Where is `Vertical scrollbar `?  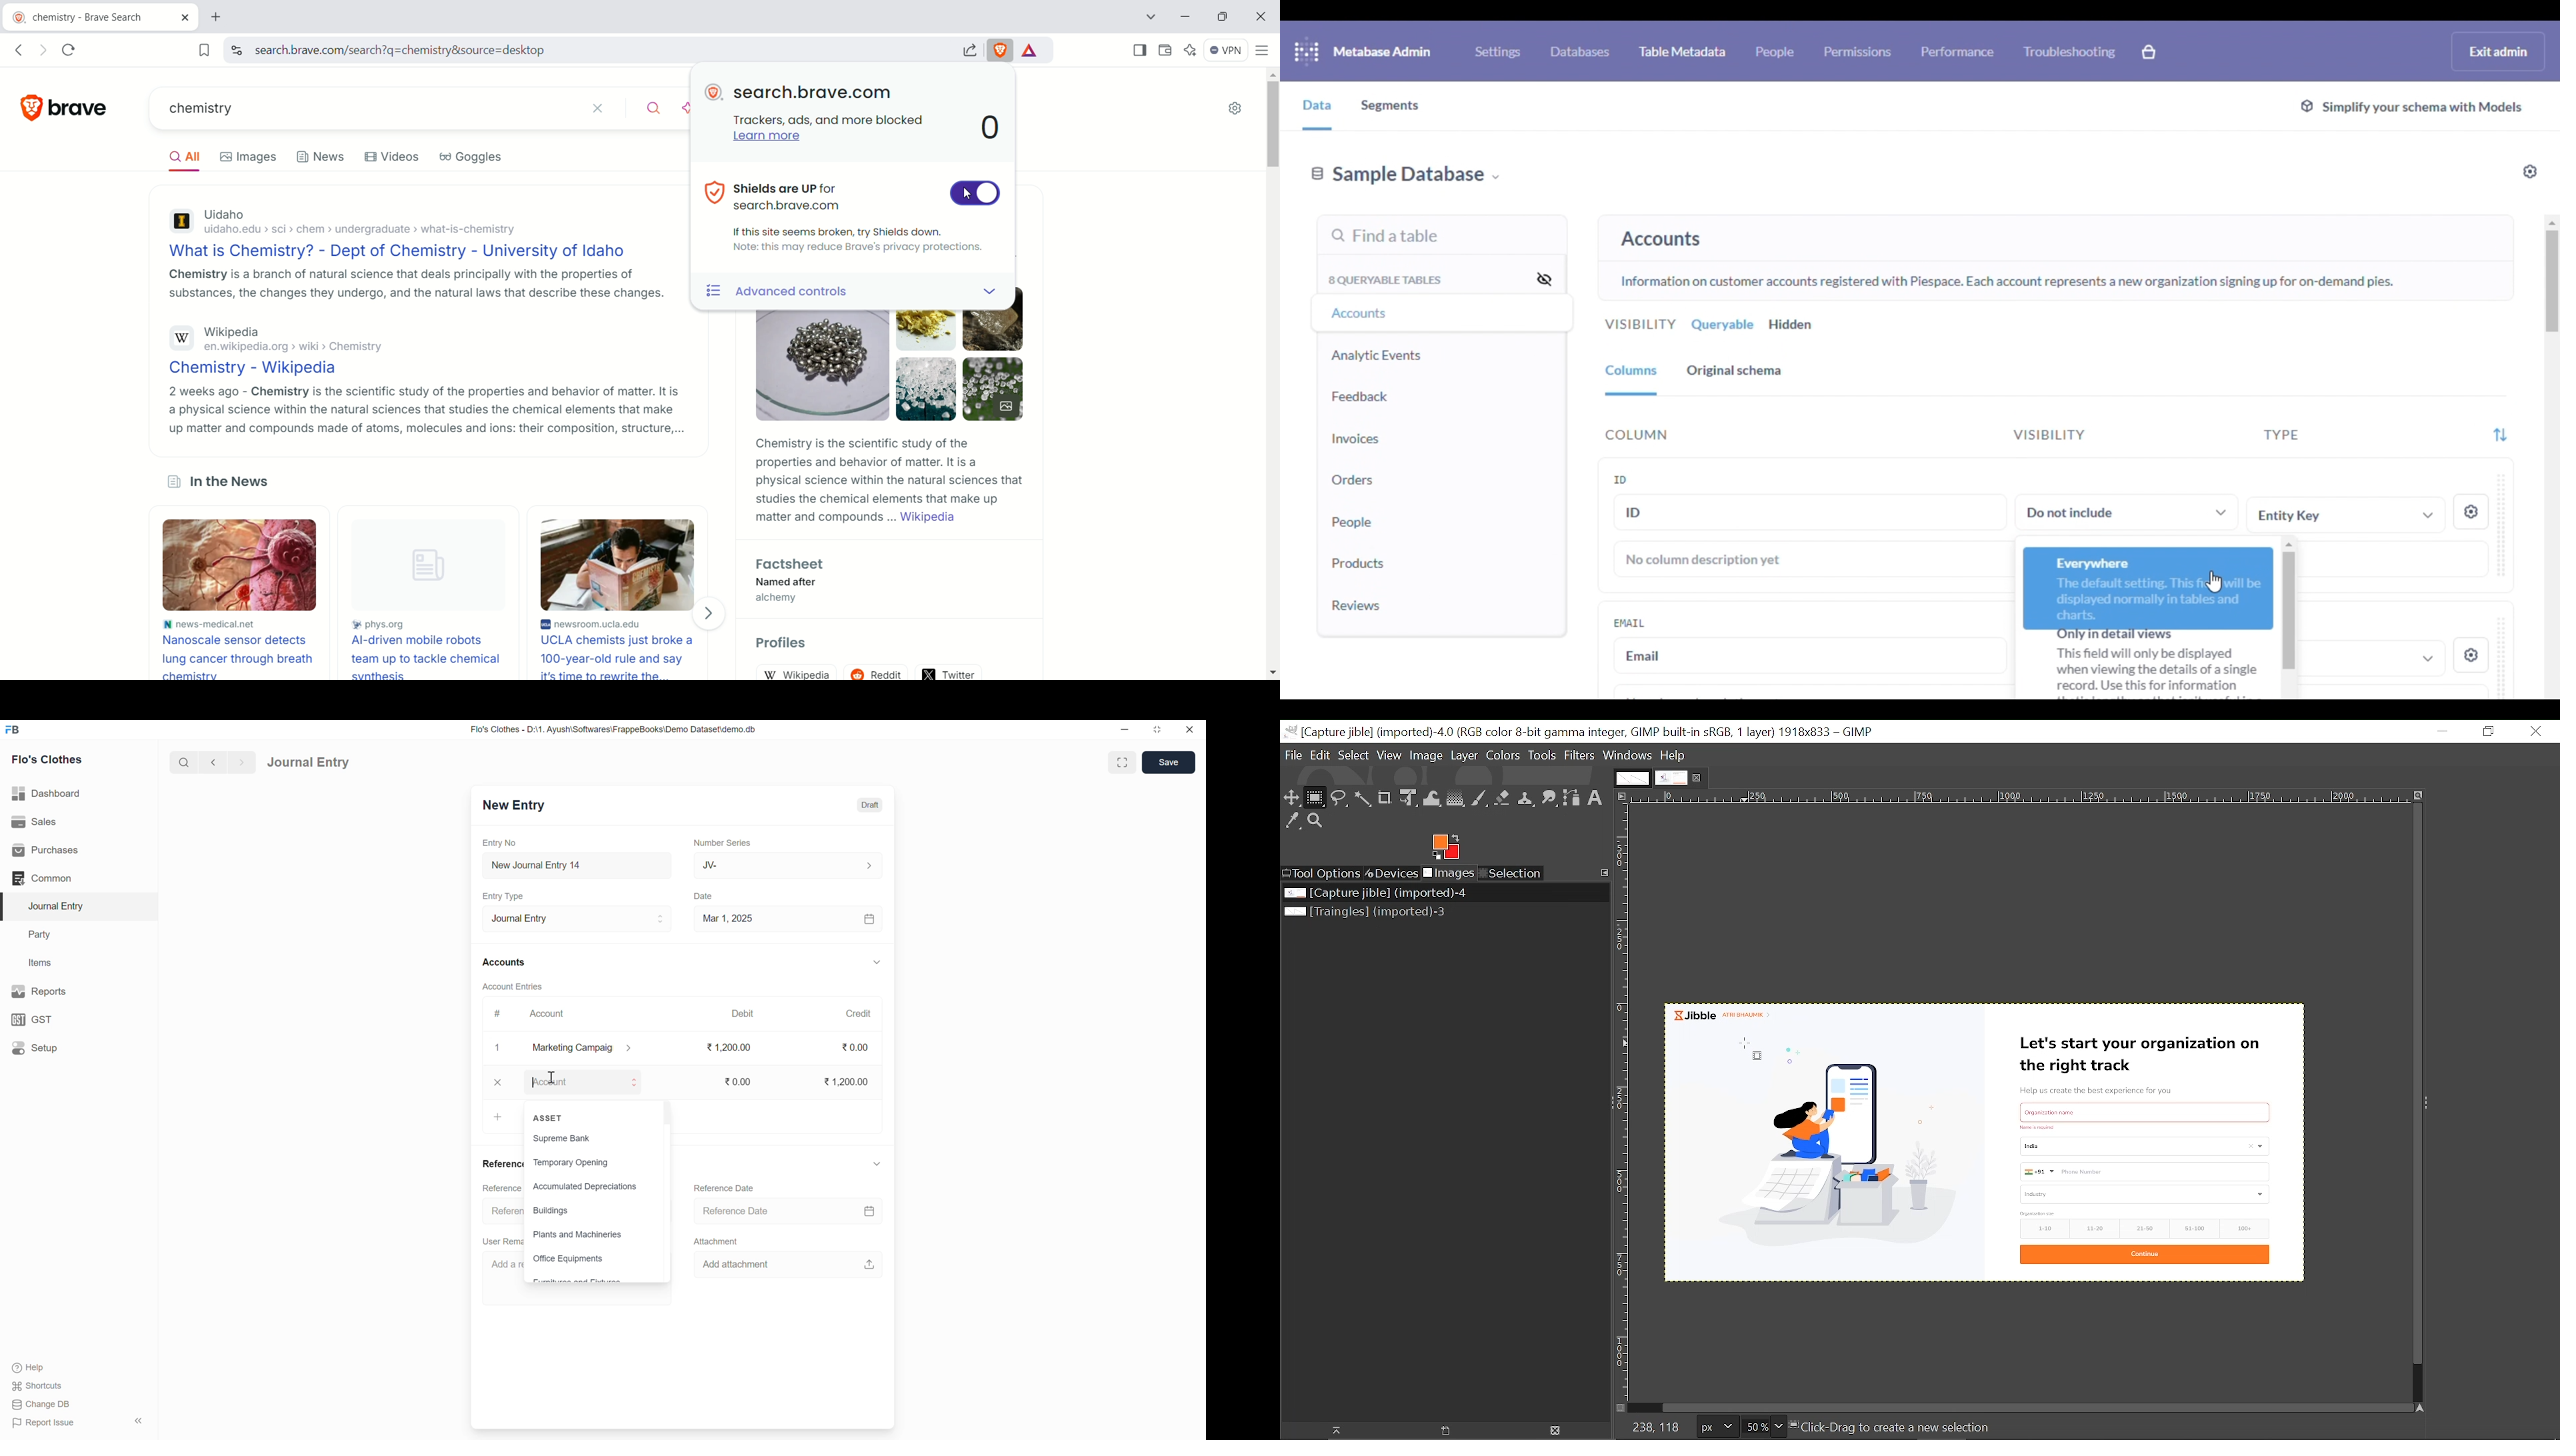
Vertical scrollbar  is located at coordinates (2411, 1083).